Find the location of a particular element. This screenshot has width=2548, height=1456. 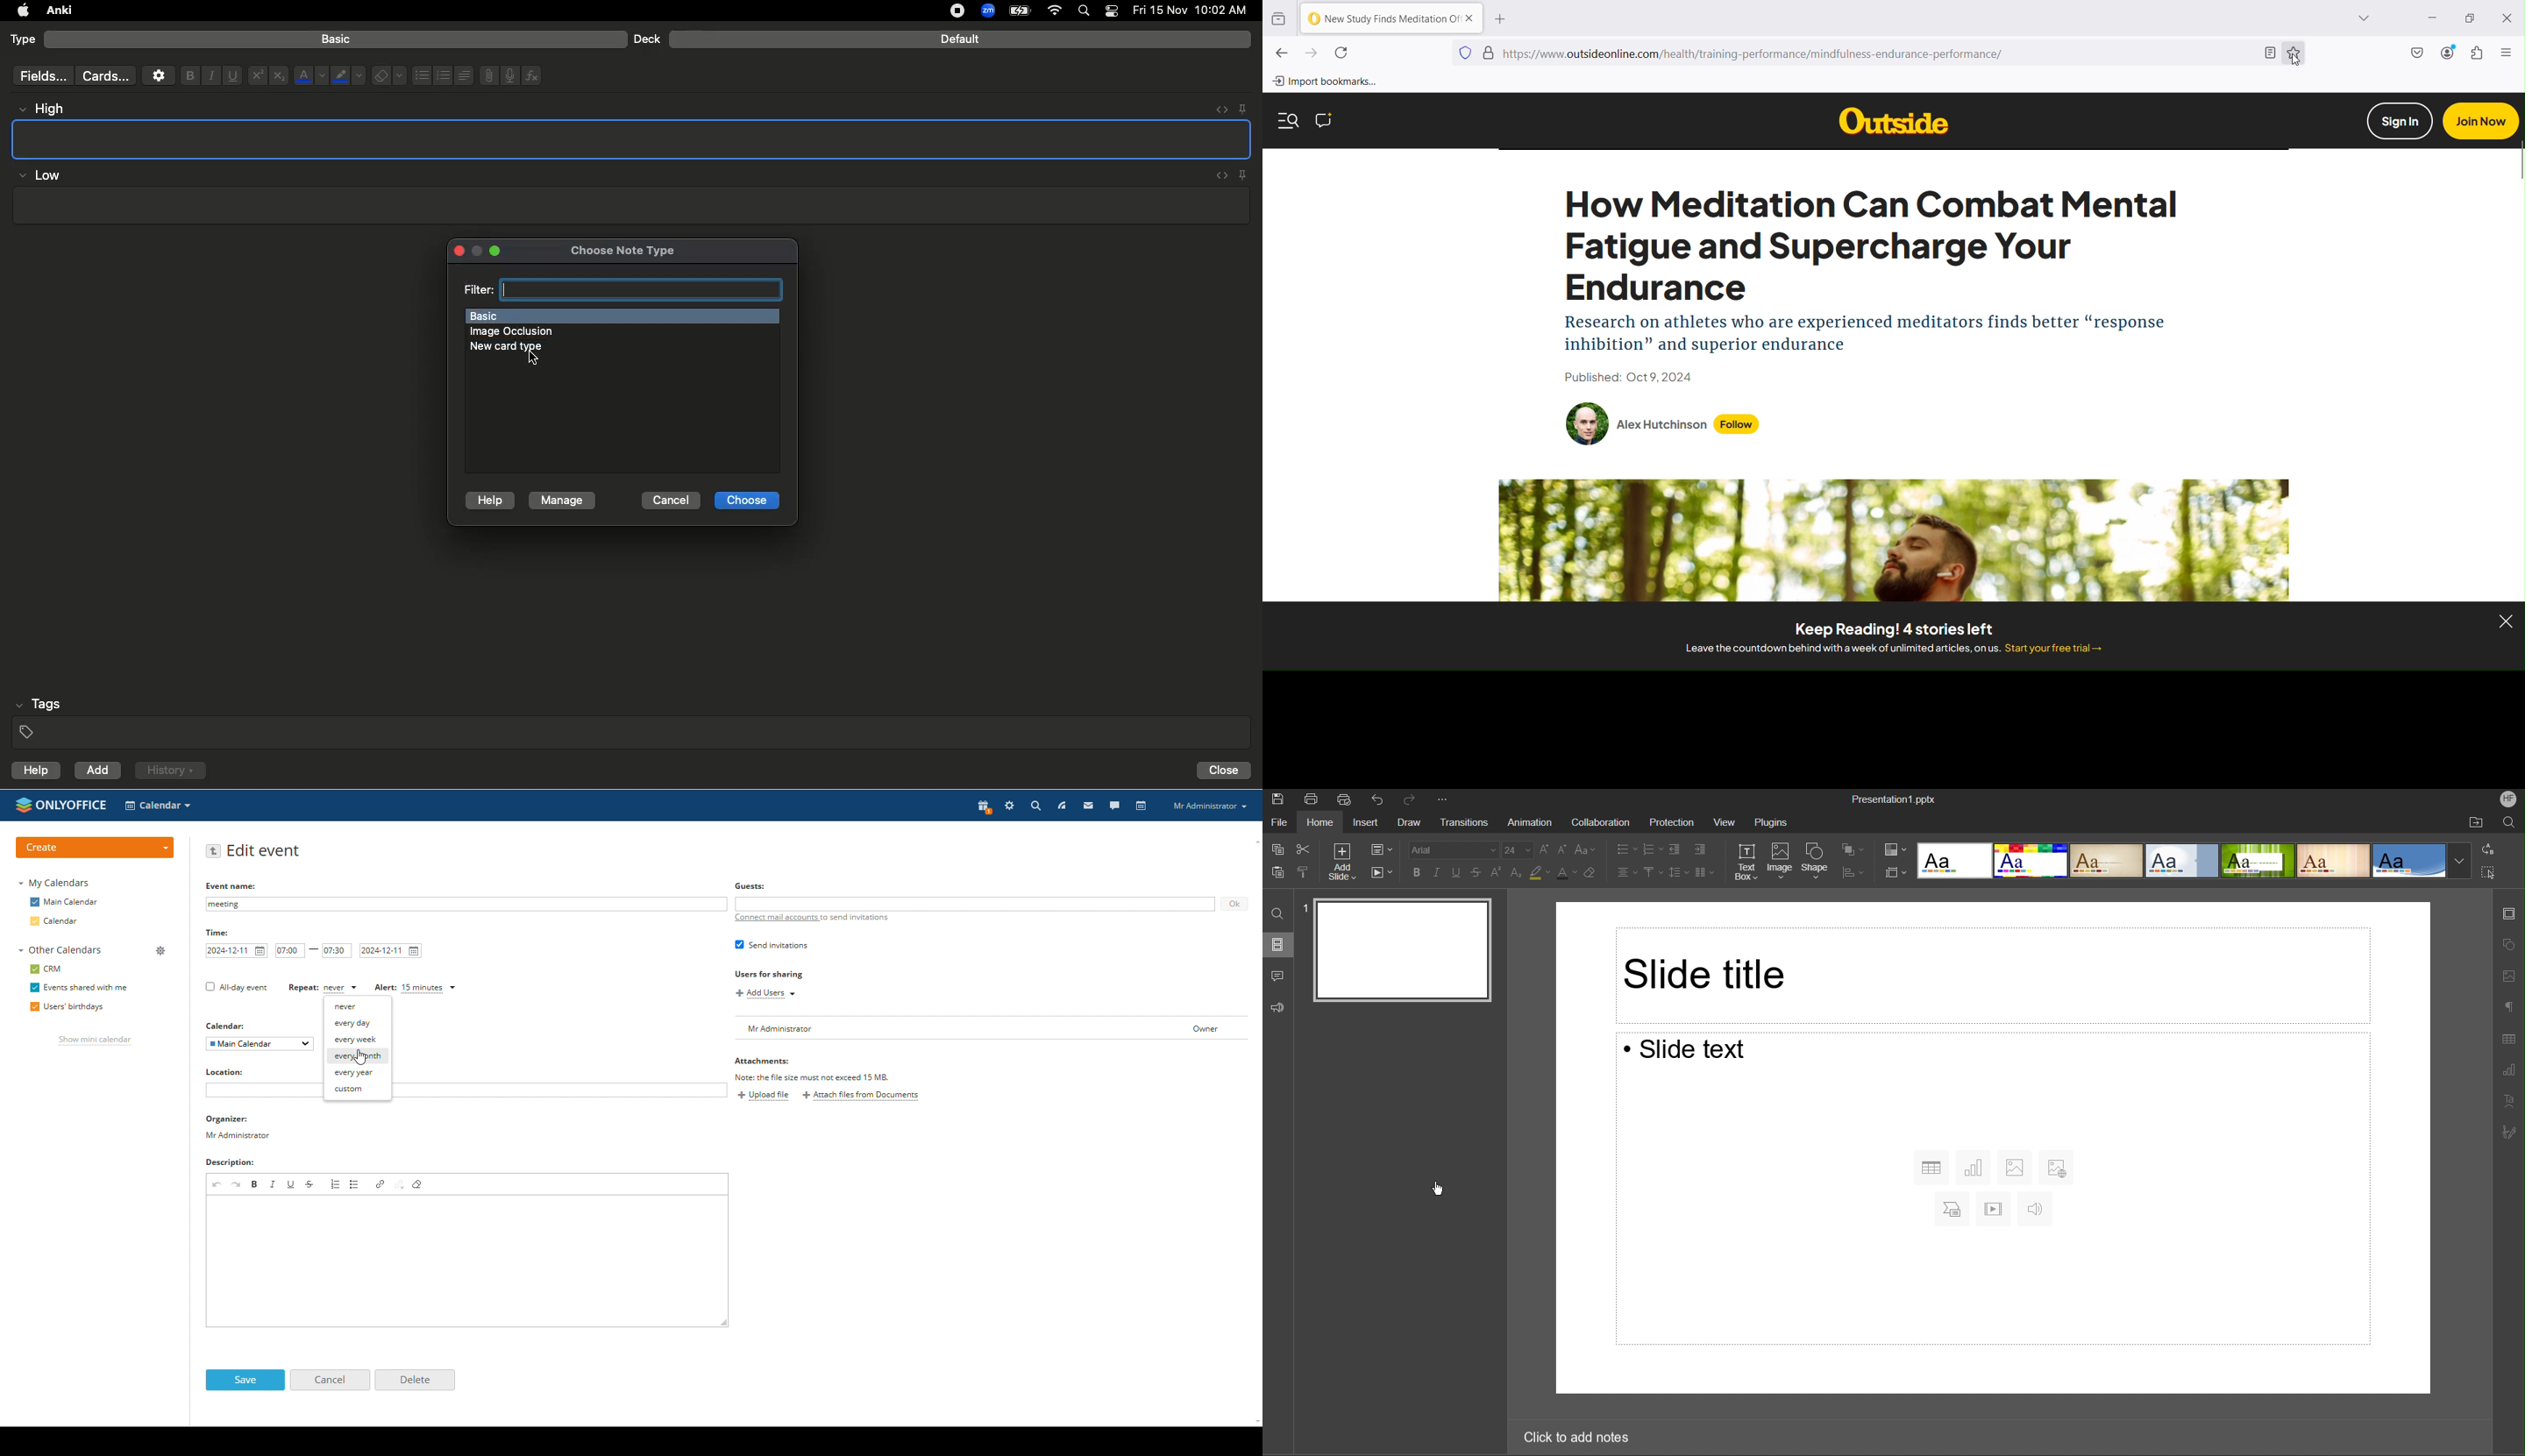

Underline is located at coordinates (231, 76).